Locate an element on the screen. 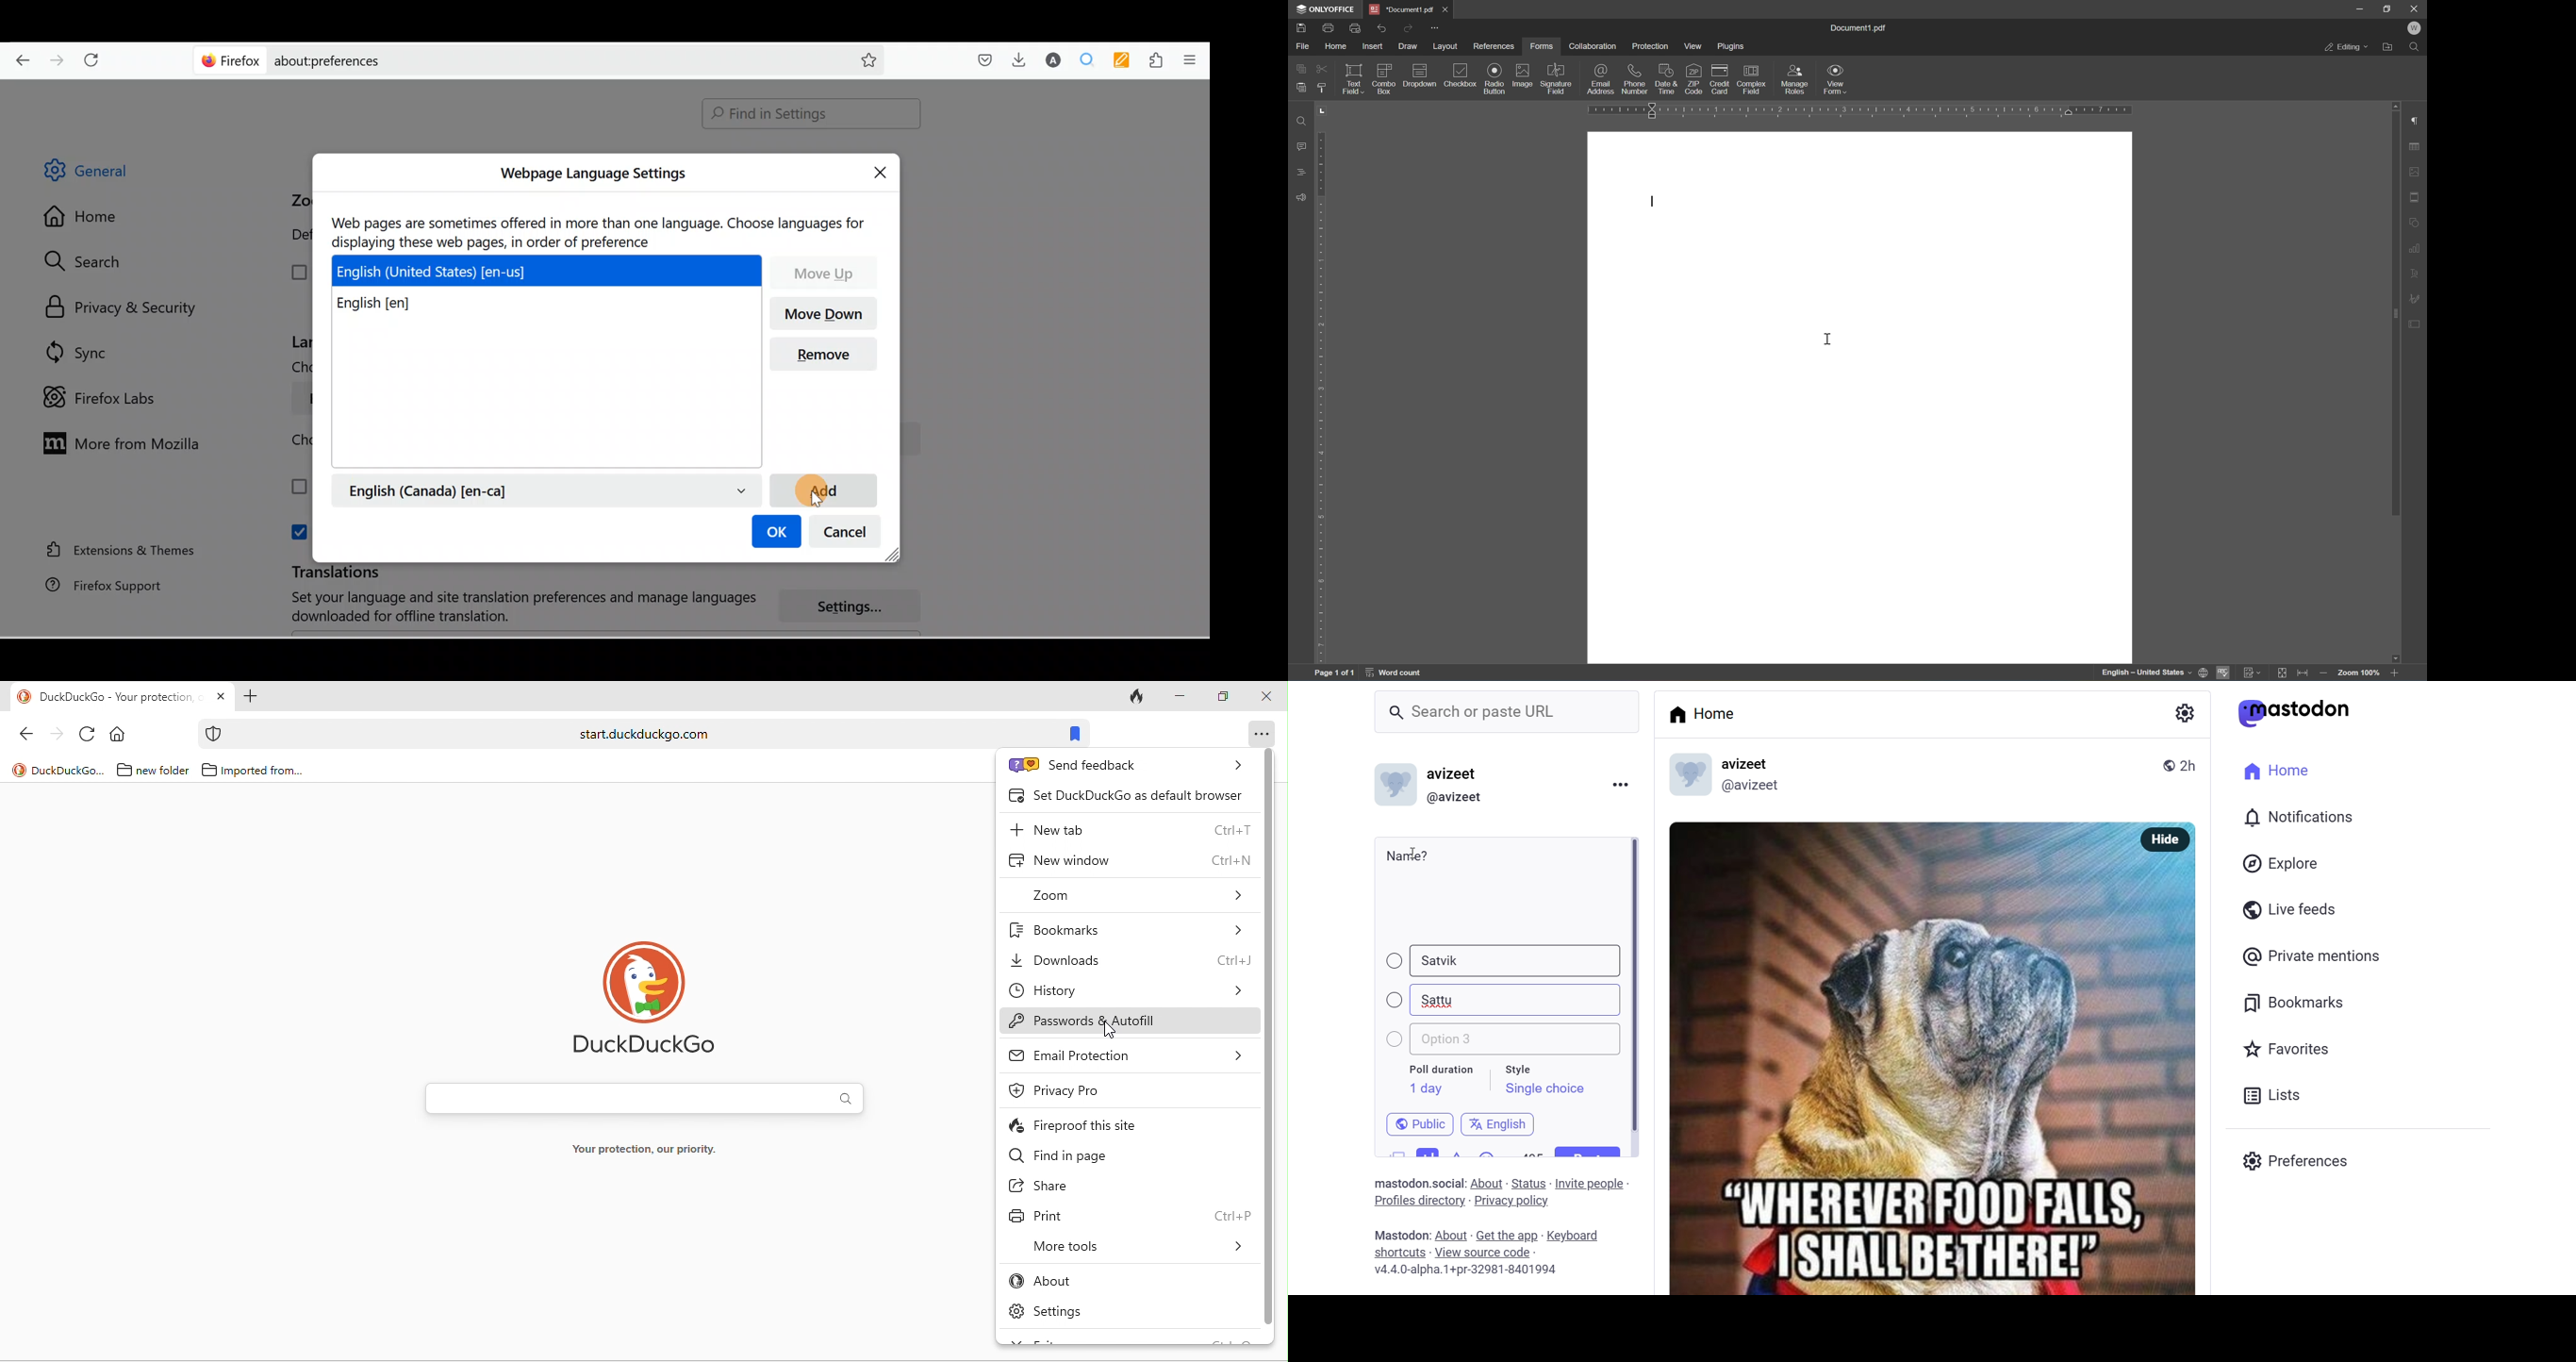 The image size is (2576, 1372). Move up is located at coordinates (825, 272).